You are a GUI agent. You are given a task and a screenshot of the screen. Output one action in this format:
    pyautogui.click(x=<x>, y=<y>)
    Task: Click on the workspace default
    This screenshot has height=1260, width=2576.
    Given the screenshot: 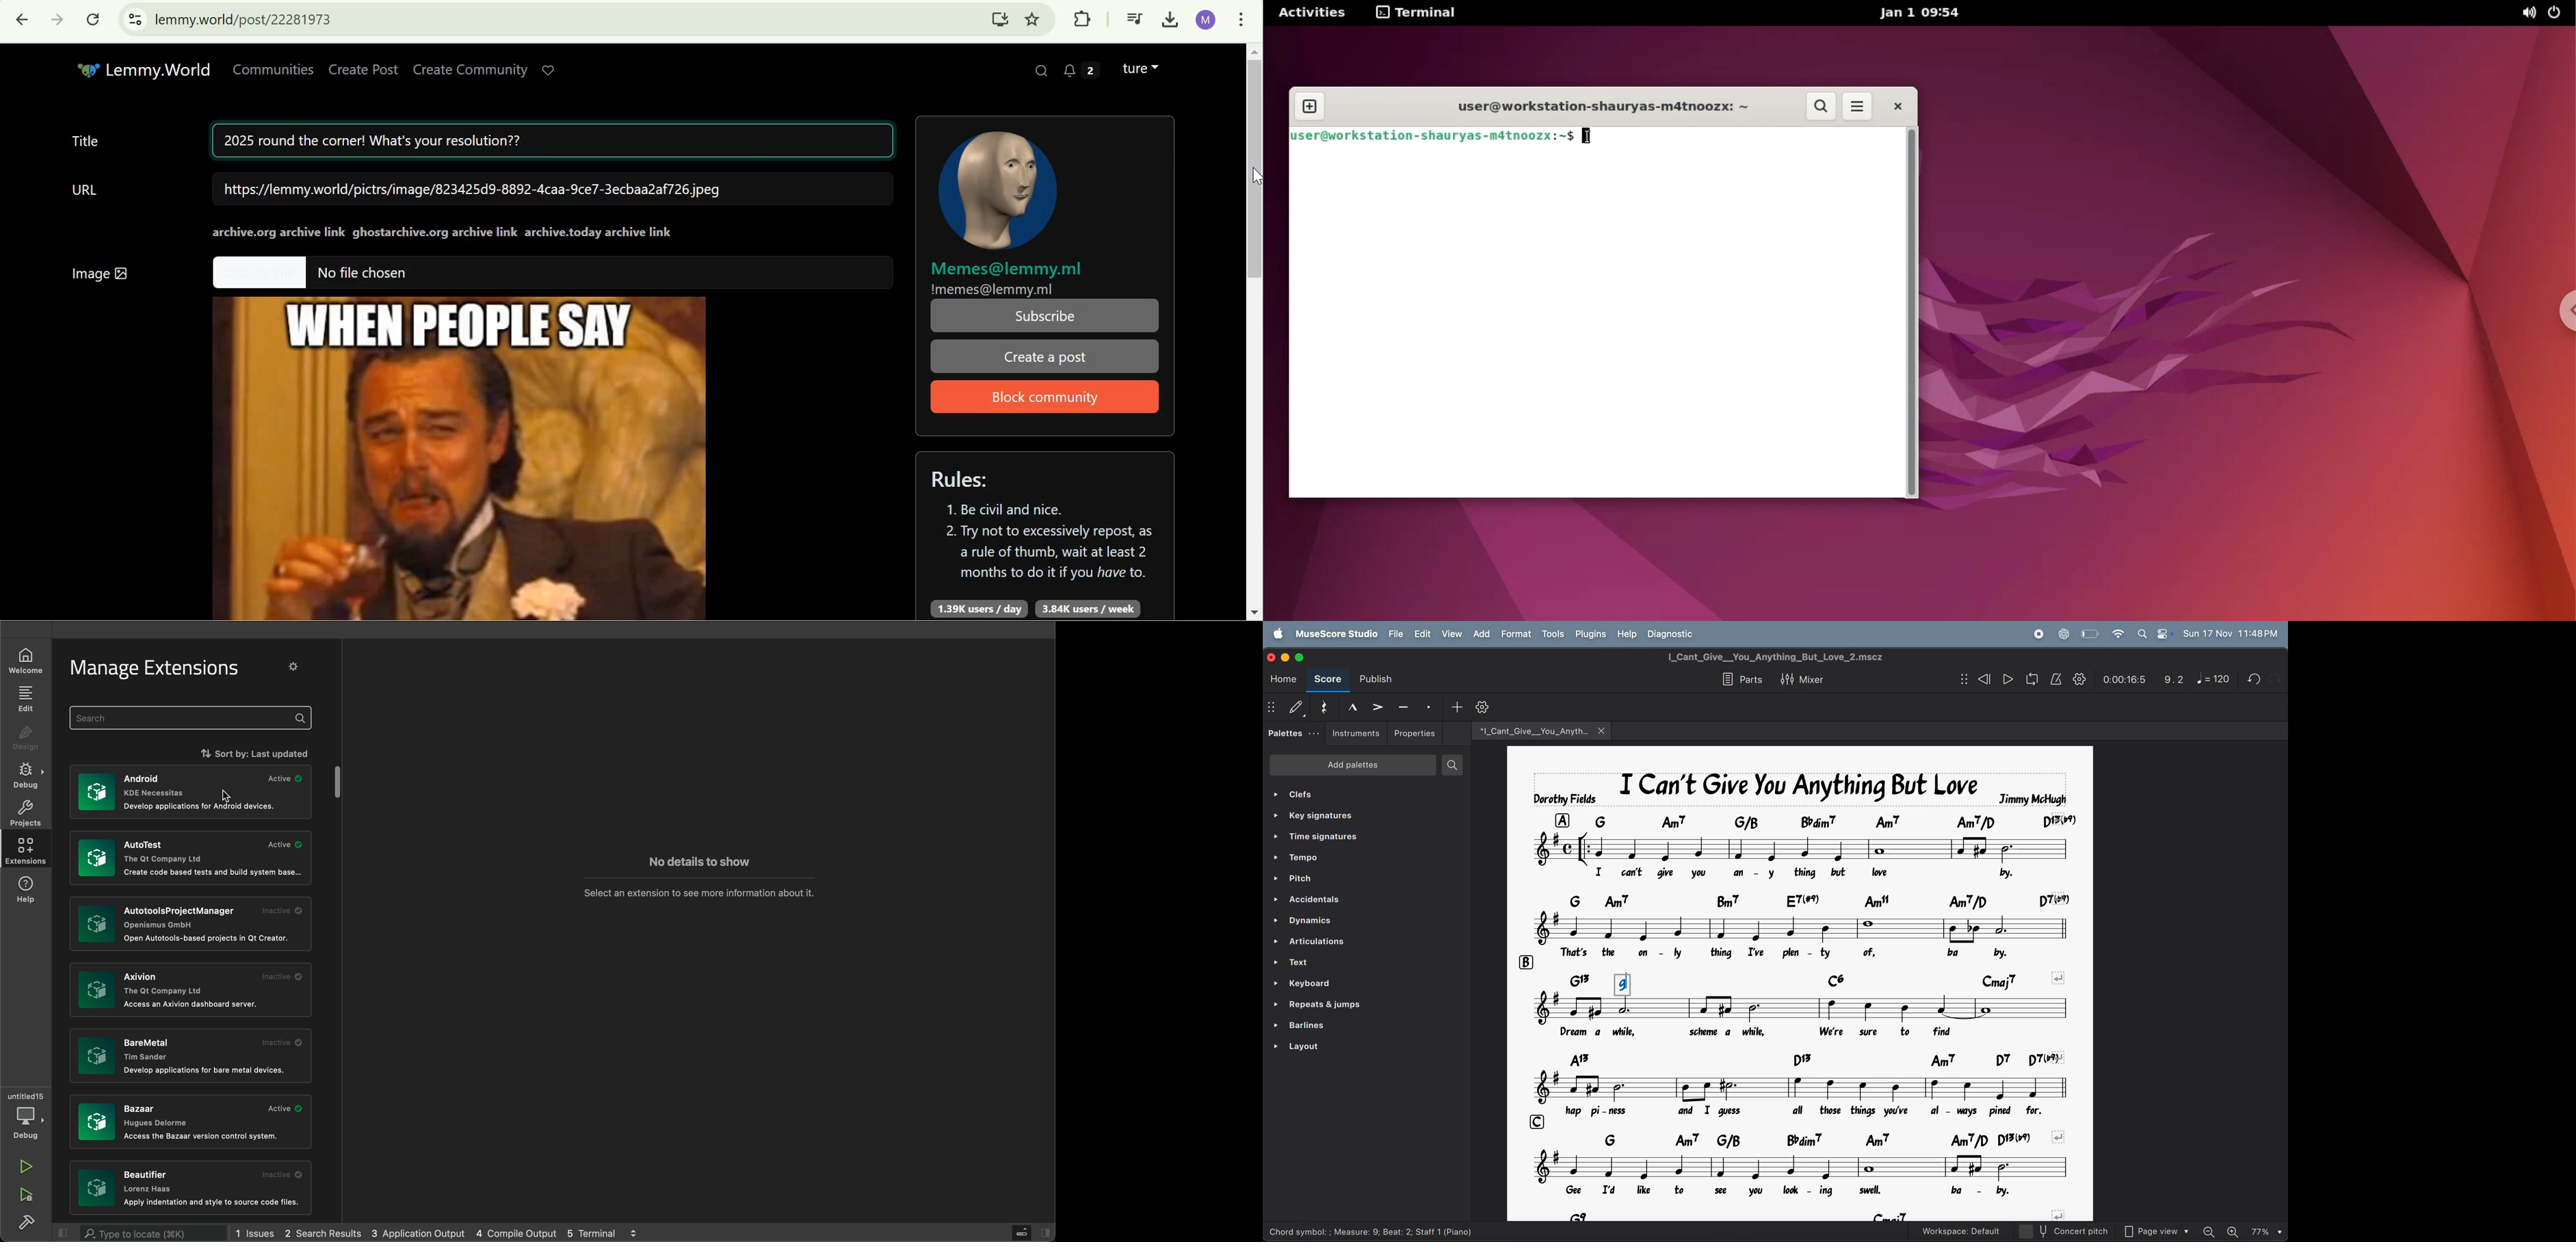 What is the action you would take?
    pyautogui.click(x=1958, y=1229)
    